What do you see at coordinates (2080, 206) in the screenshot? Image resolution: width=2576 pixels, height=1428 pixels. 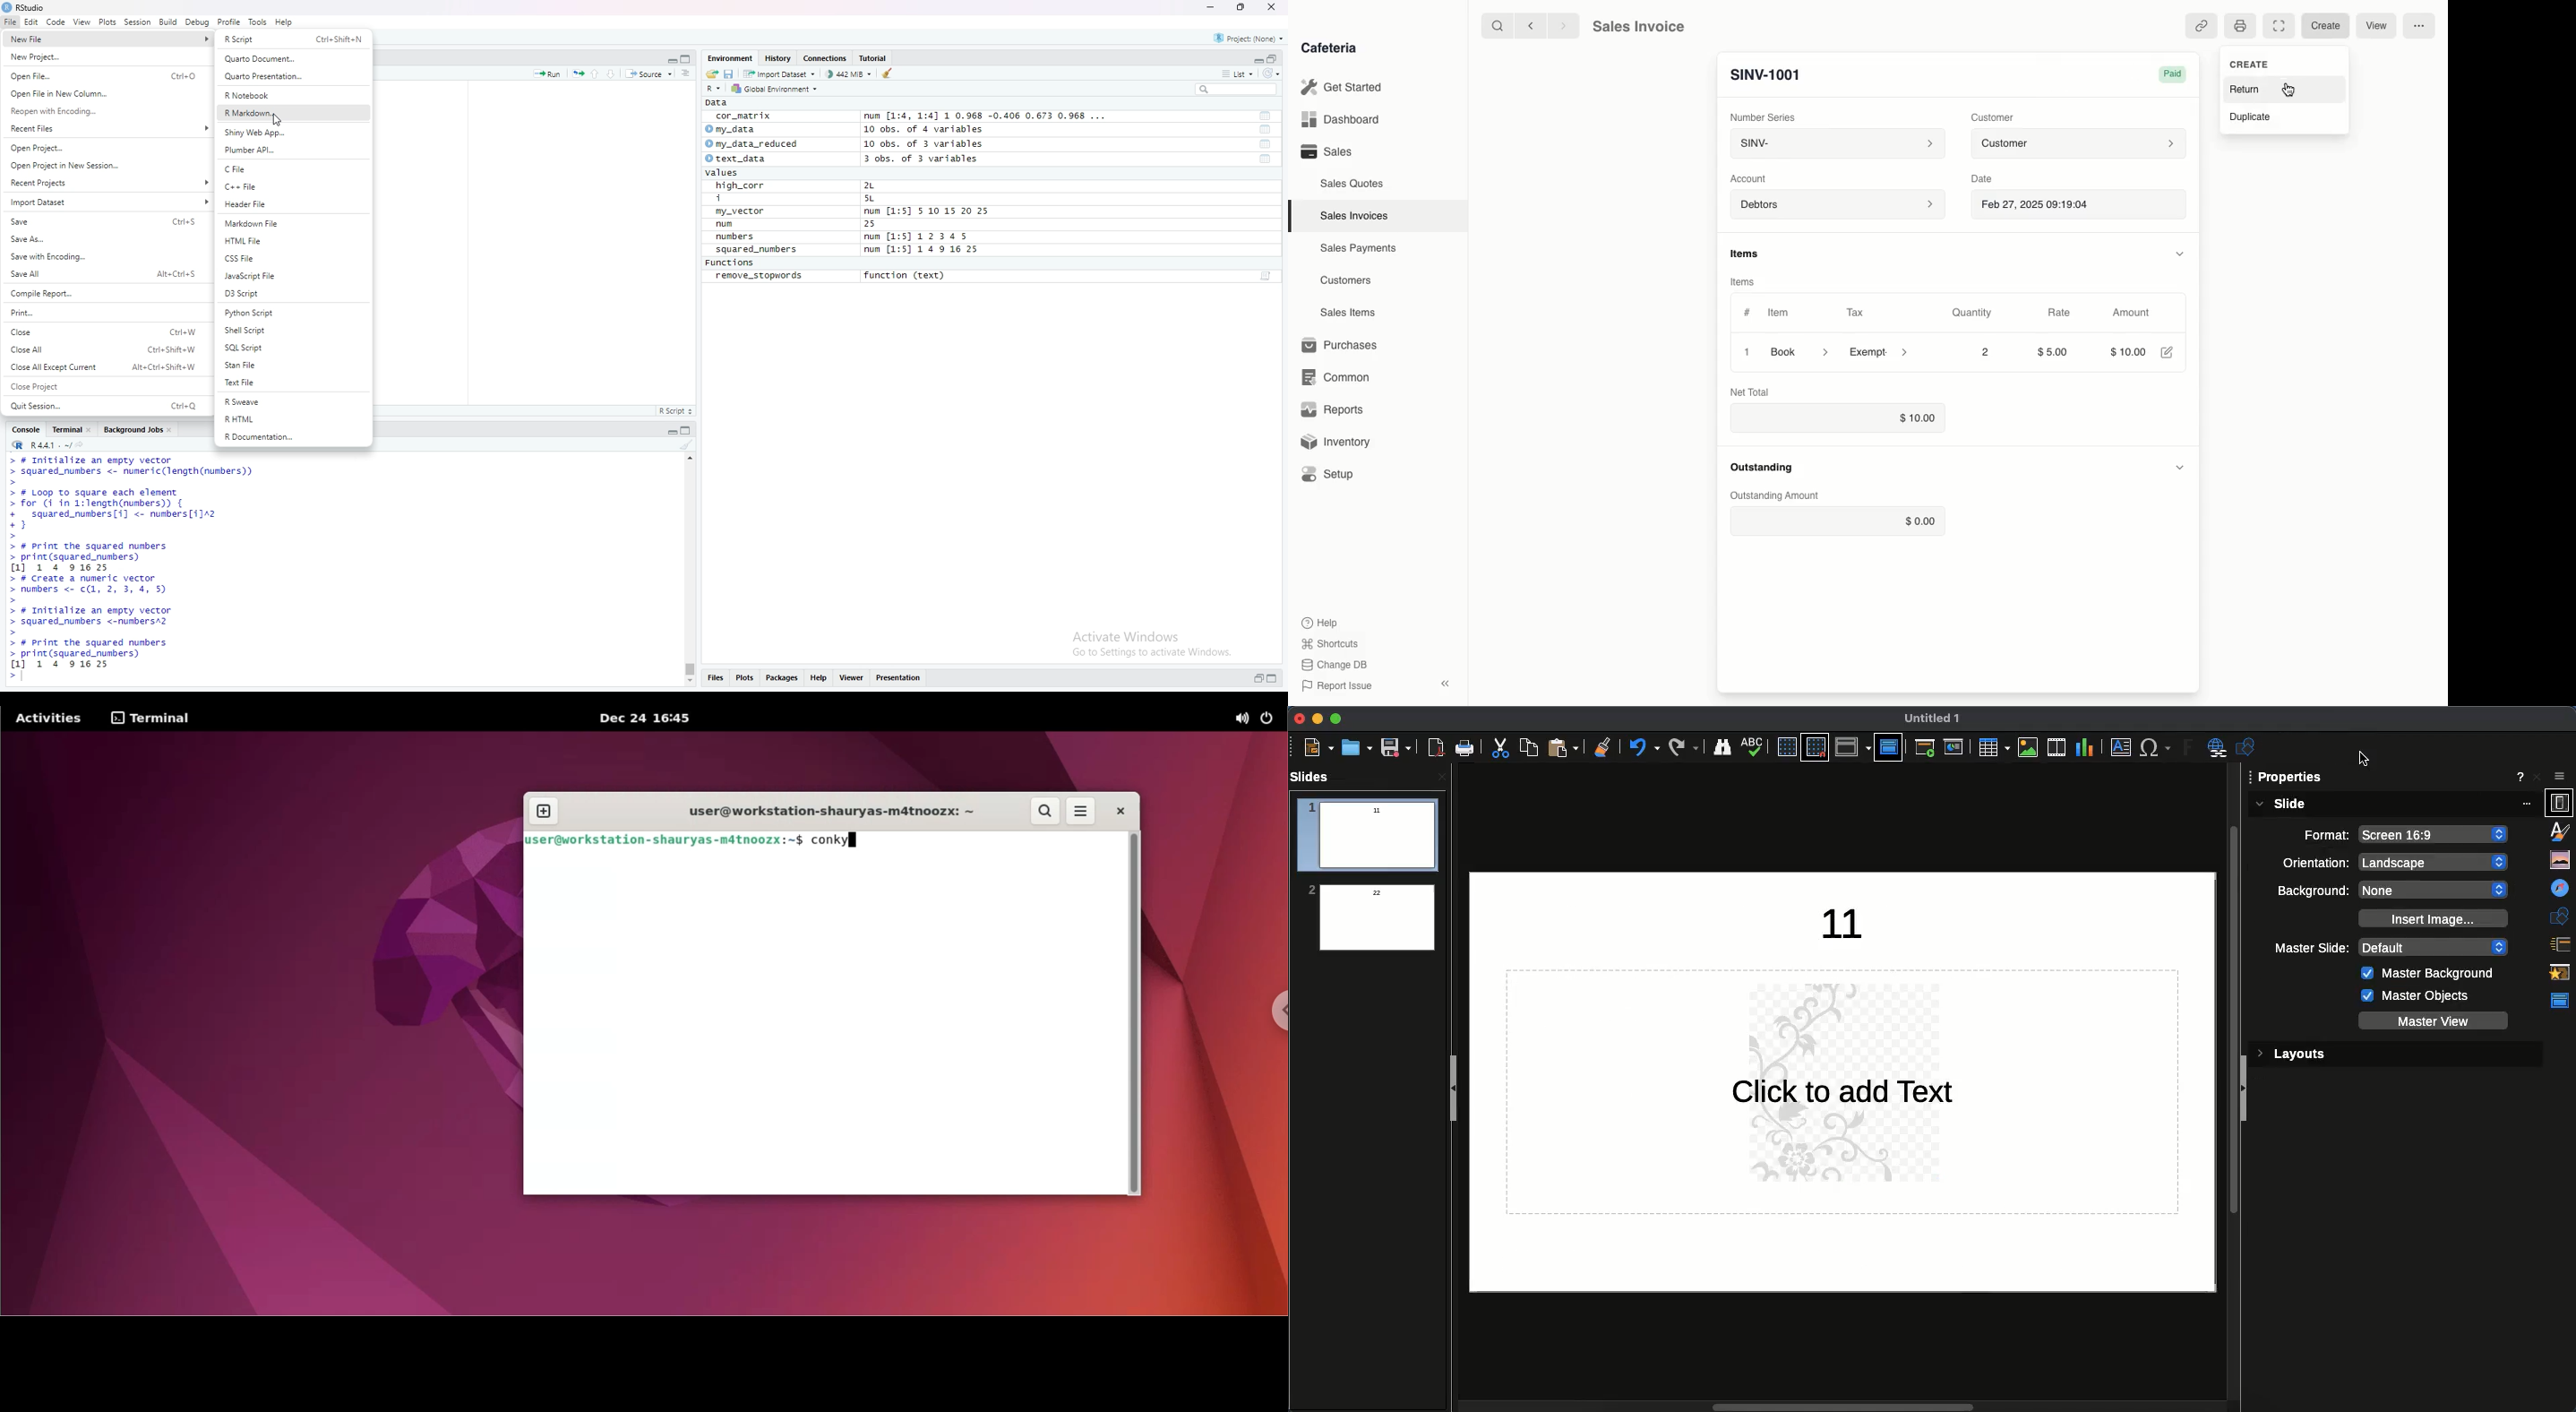 I see `Feb 27, 2025 09:19:04` at bounding box center [2080, 206].